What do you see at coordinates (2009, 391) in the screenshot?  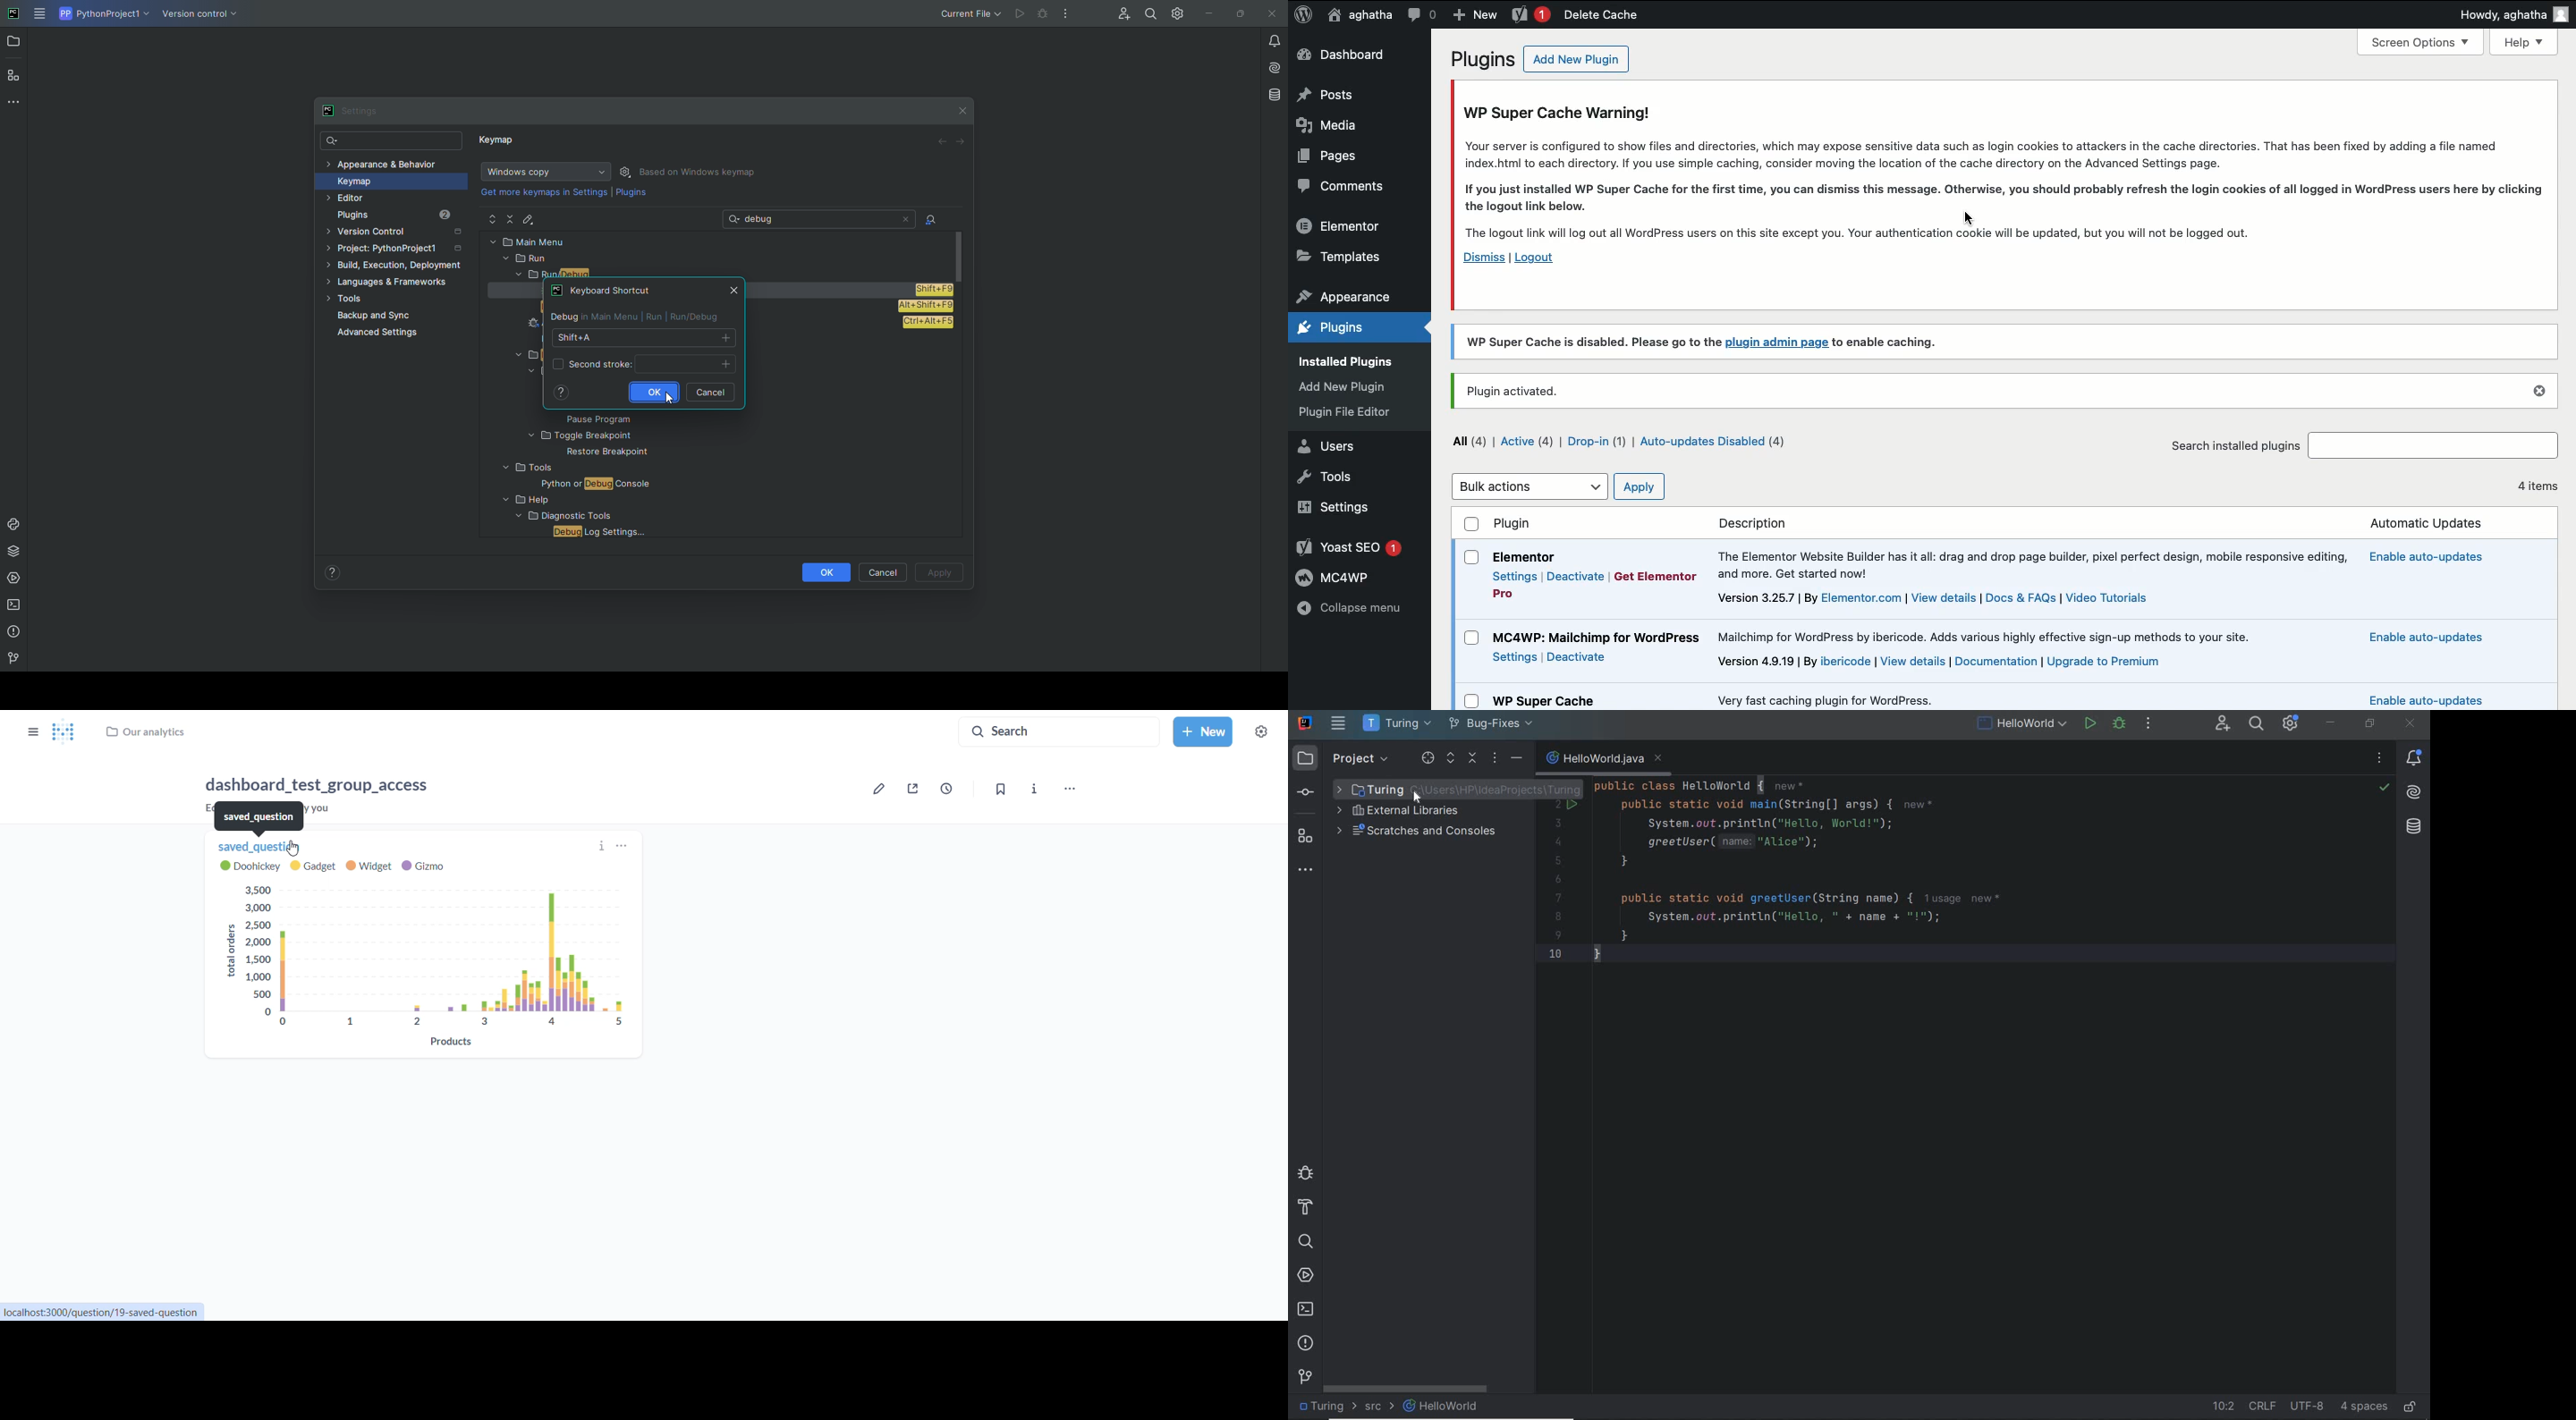 I see `Plugin activated` at bounding box center [2009, 391].